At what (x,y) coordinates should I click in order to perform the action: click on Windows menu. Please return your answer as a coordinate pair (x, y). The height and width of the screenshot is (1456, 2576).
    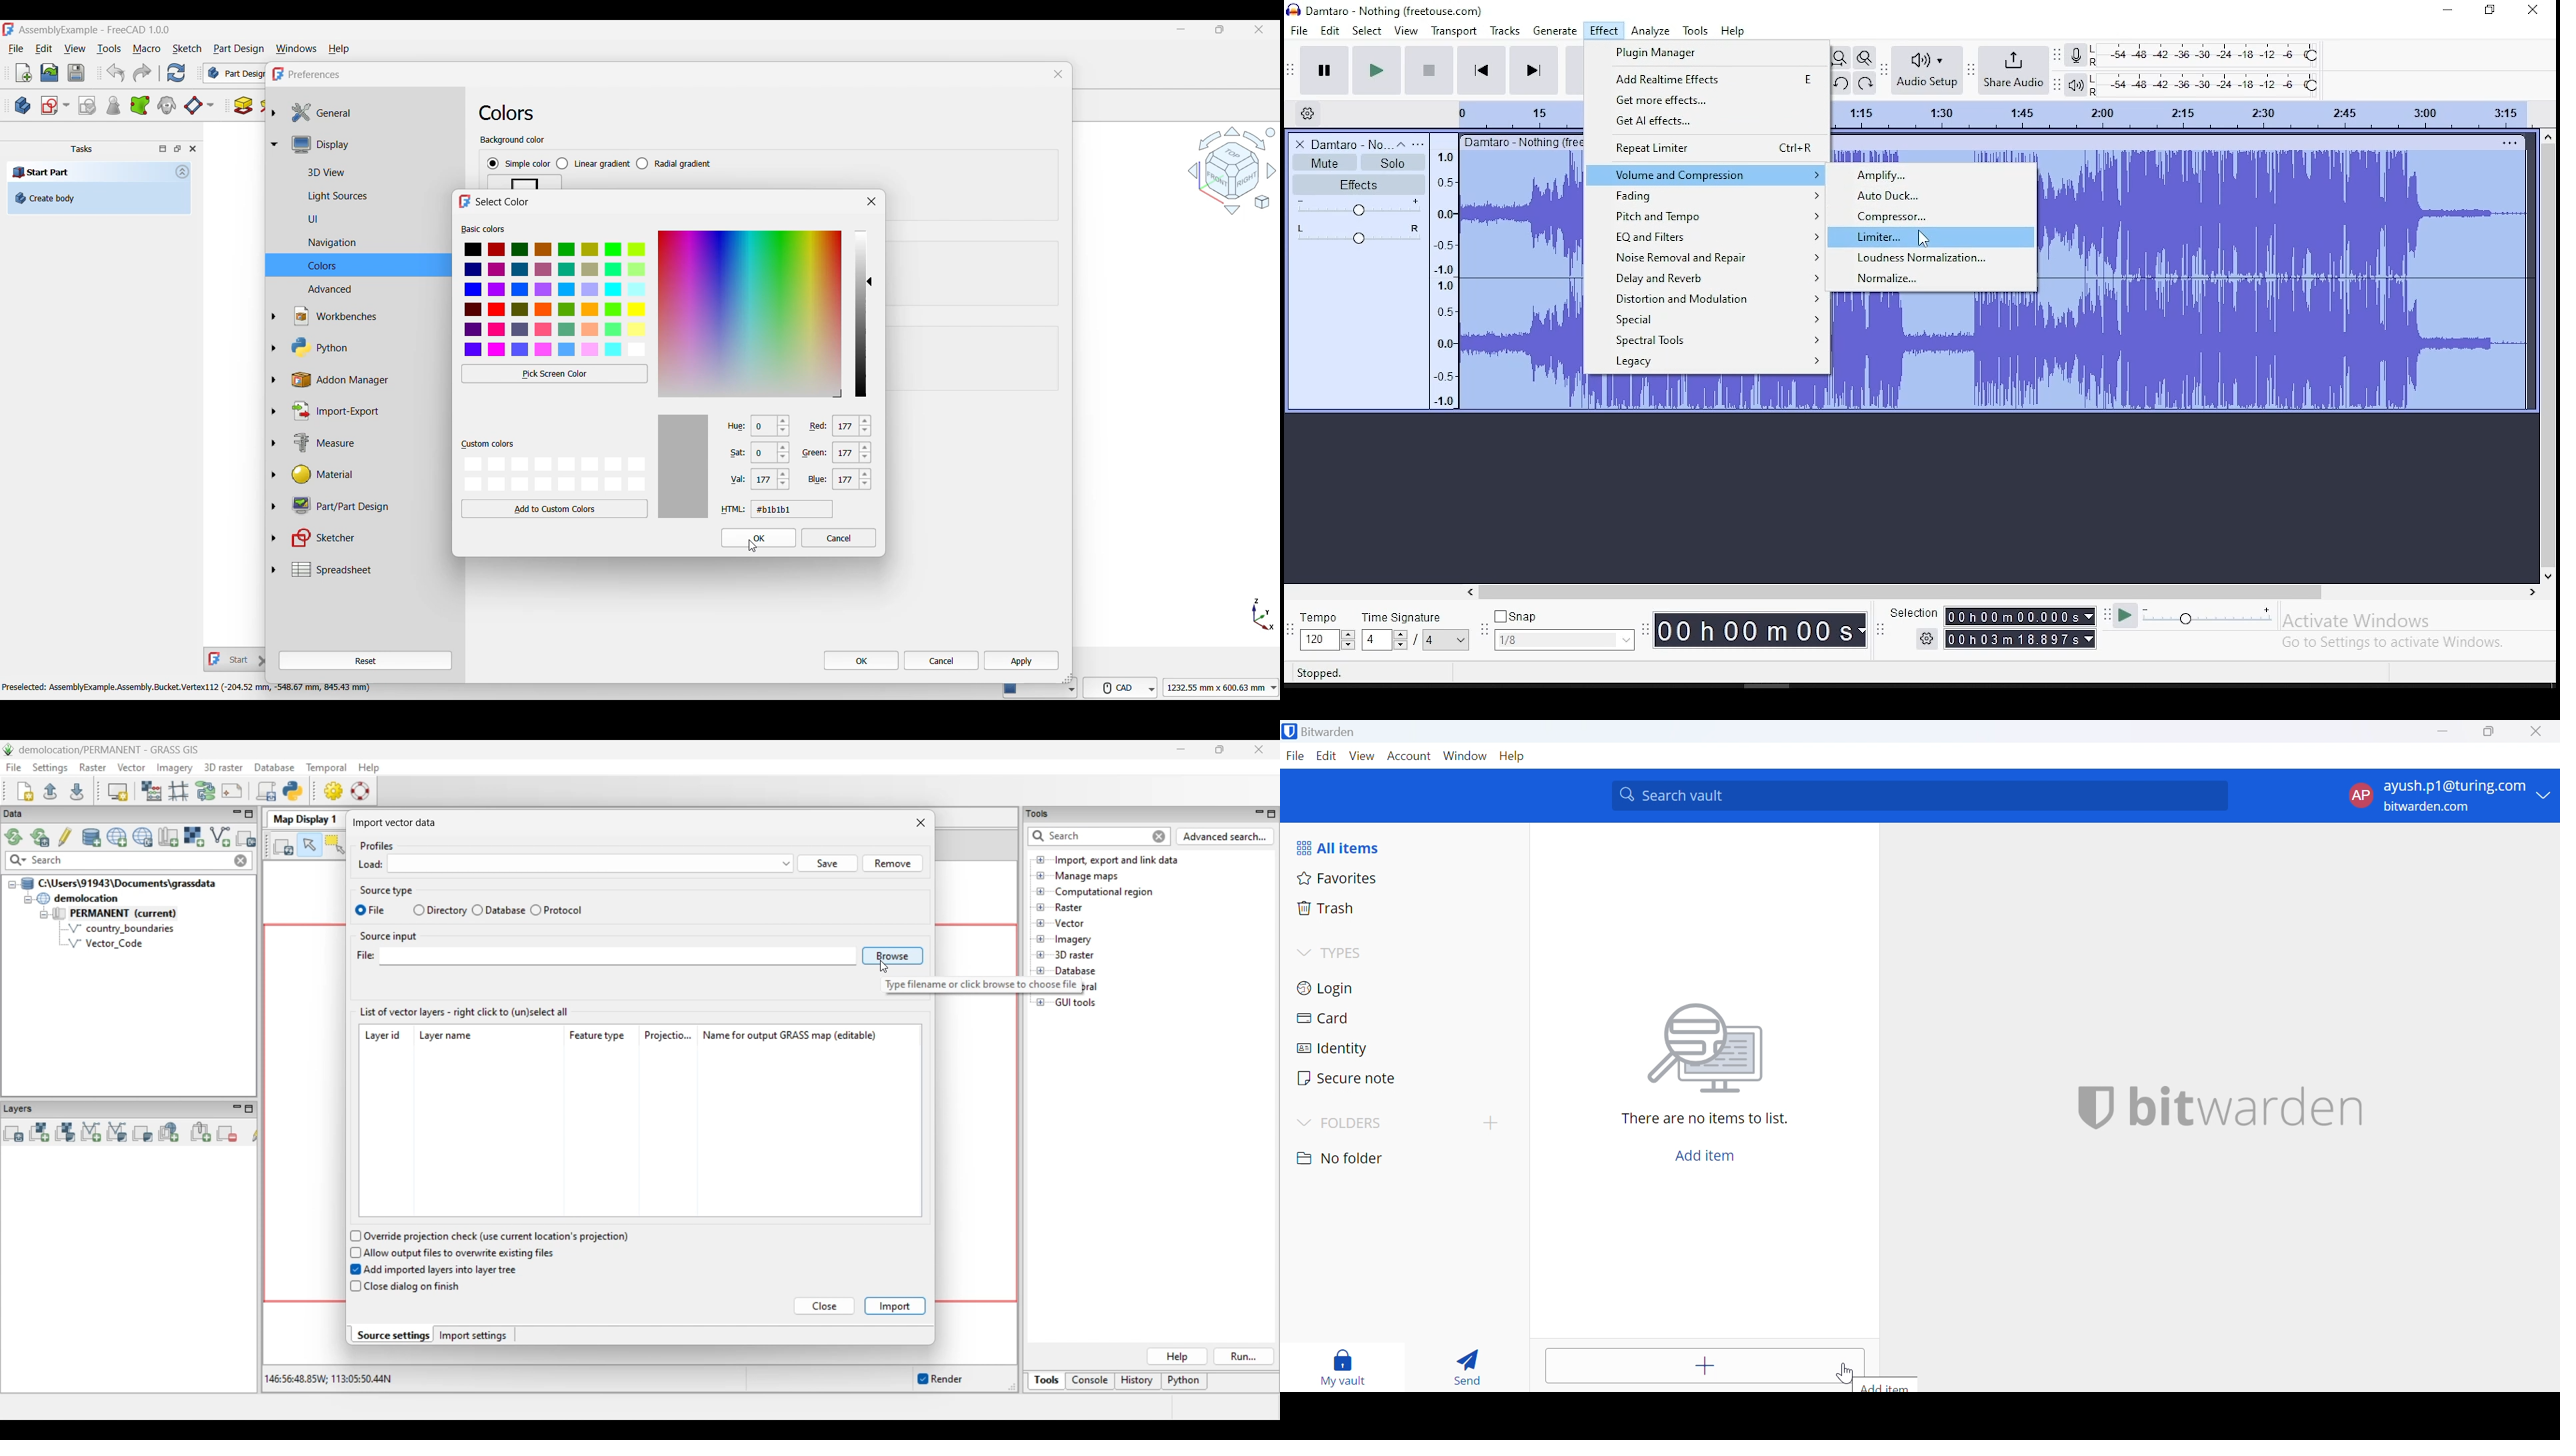
    Looking at the image, I should click on (297, 49).